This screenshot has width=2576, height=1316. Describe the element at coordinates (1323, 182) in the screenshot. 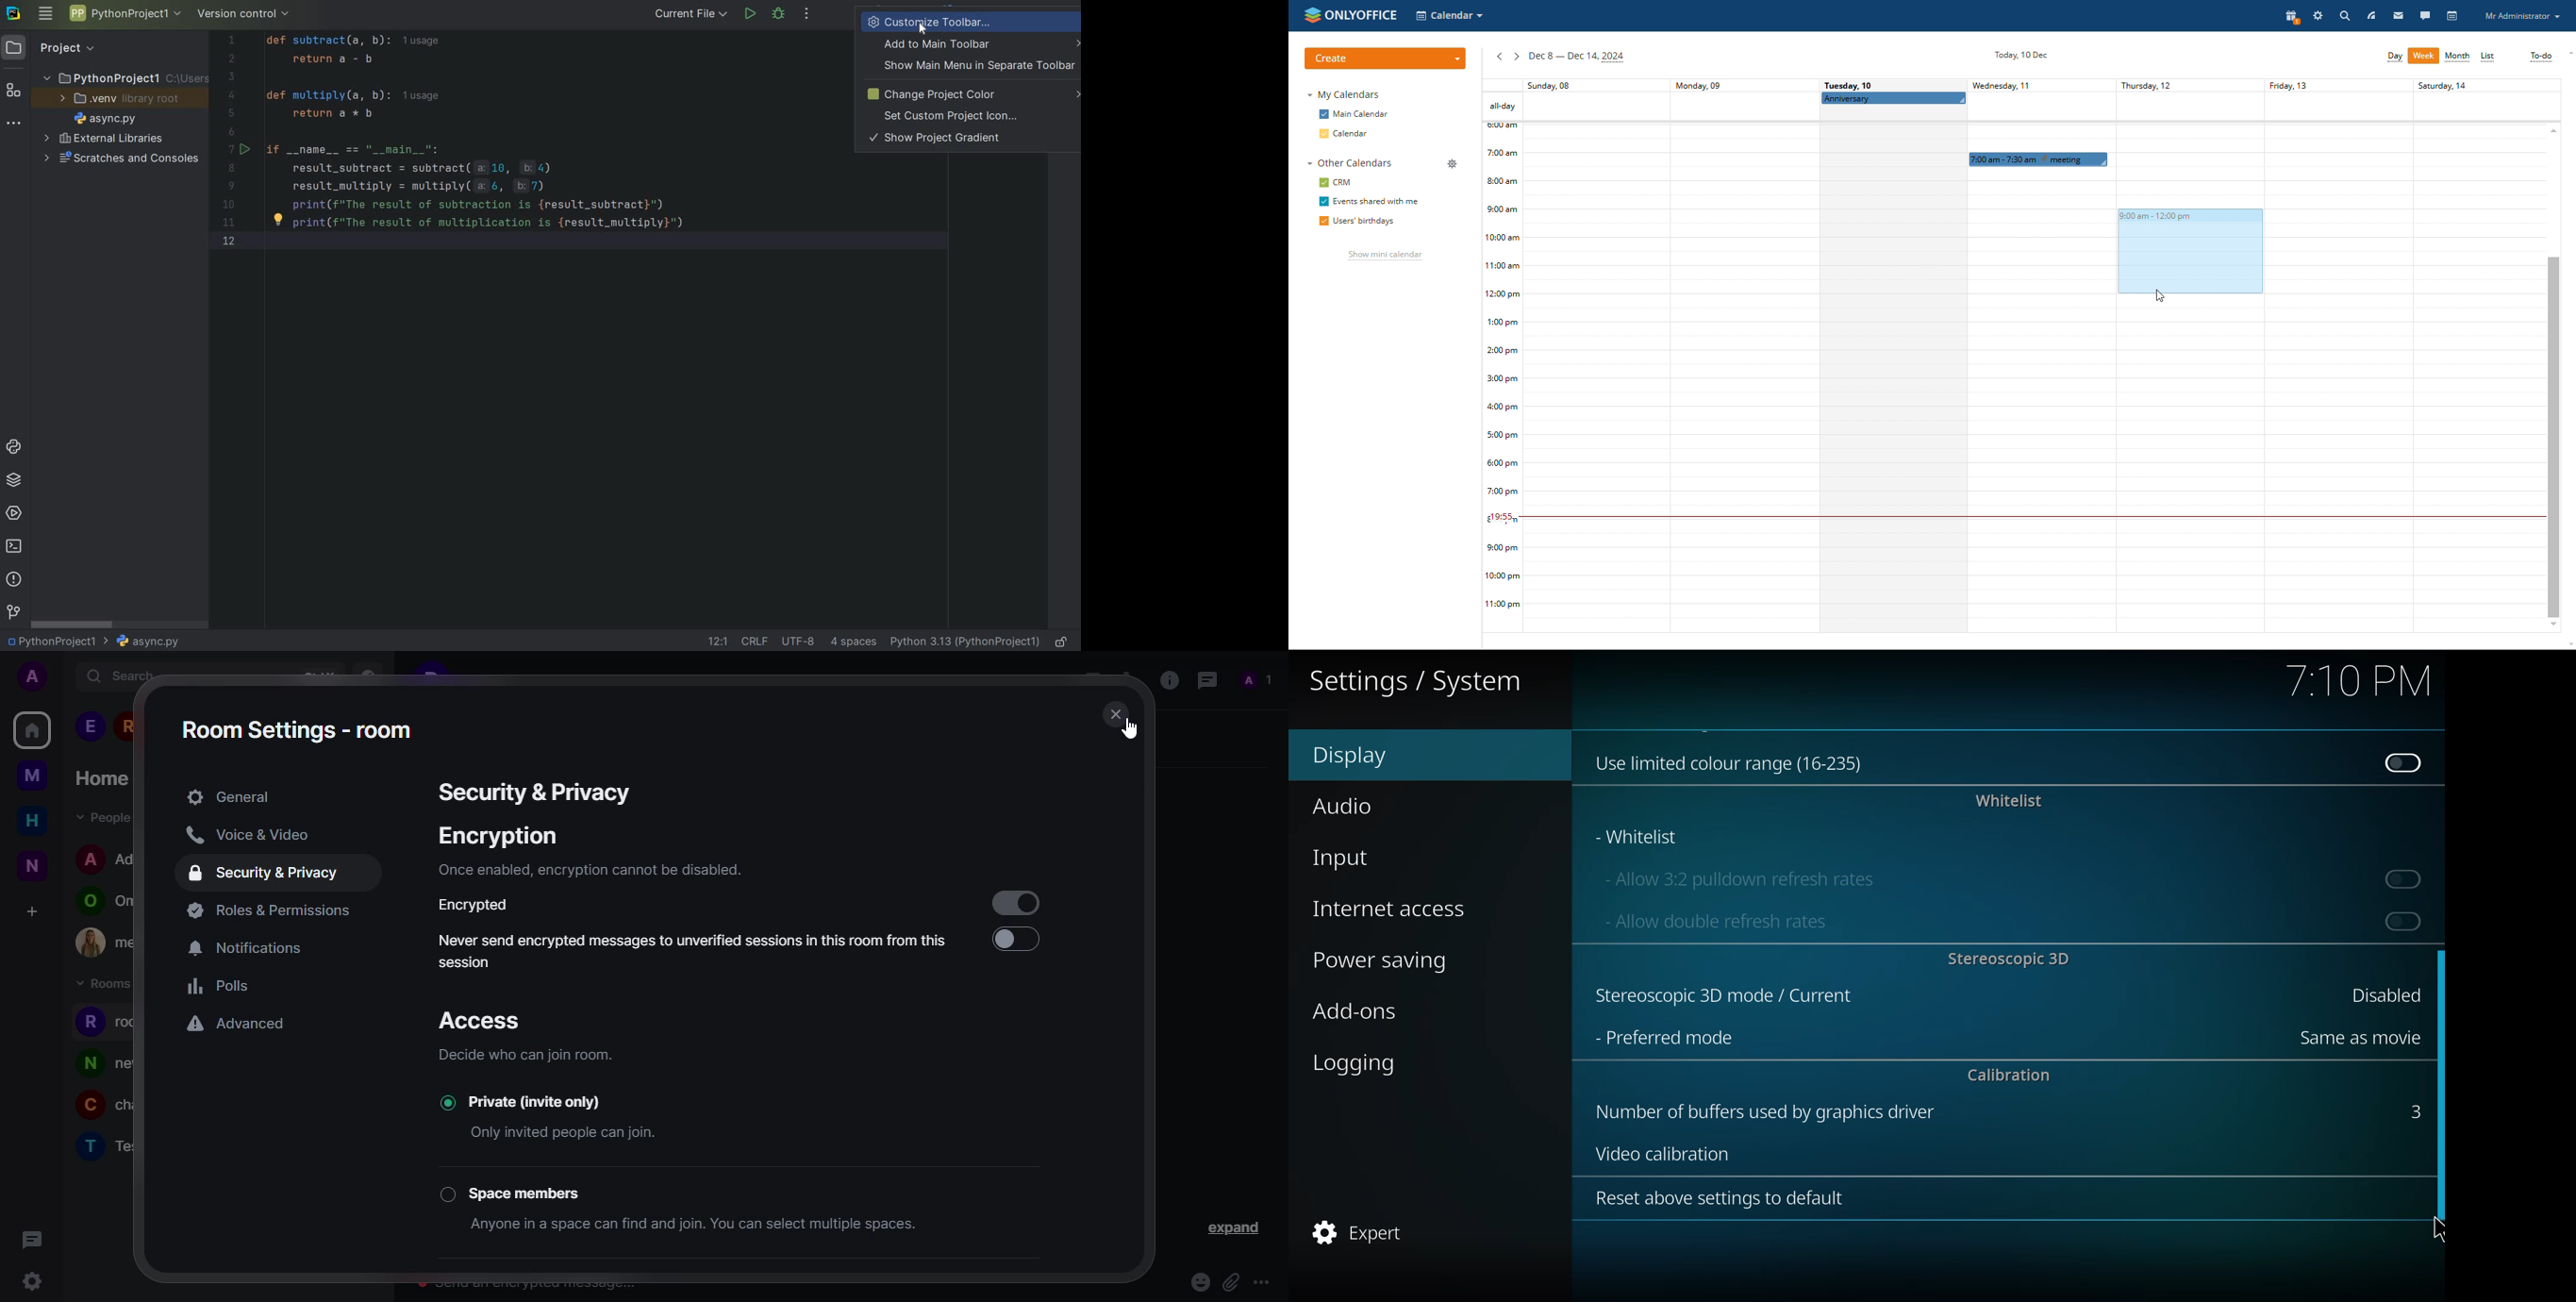

I see `checkbox` at that location.